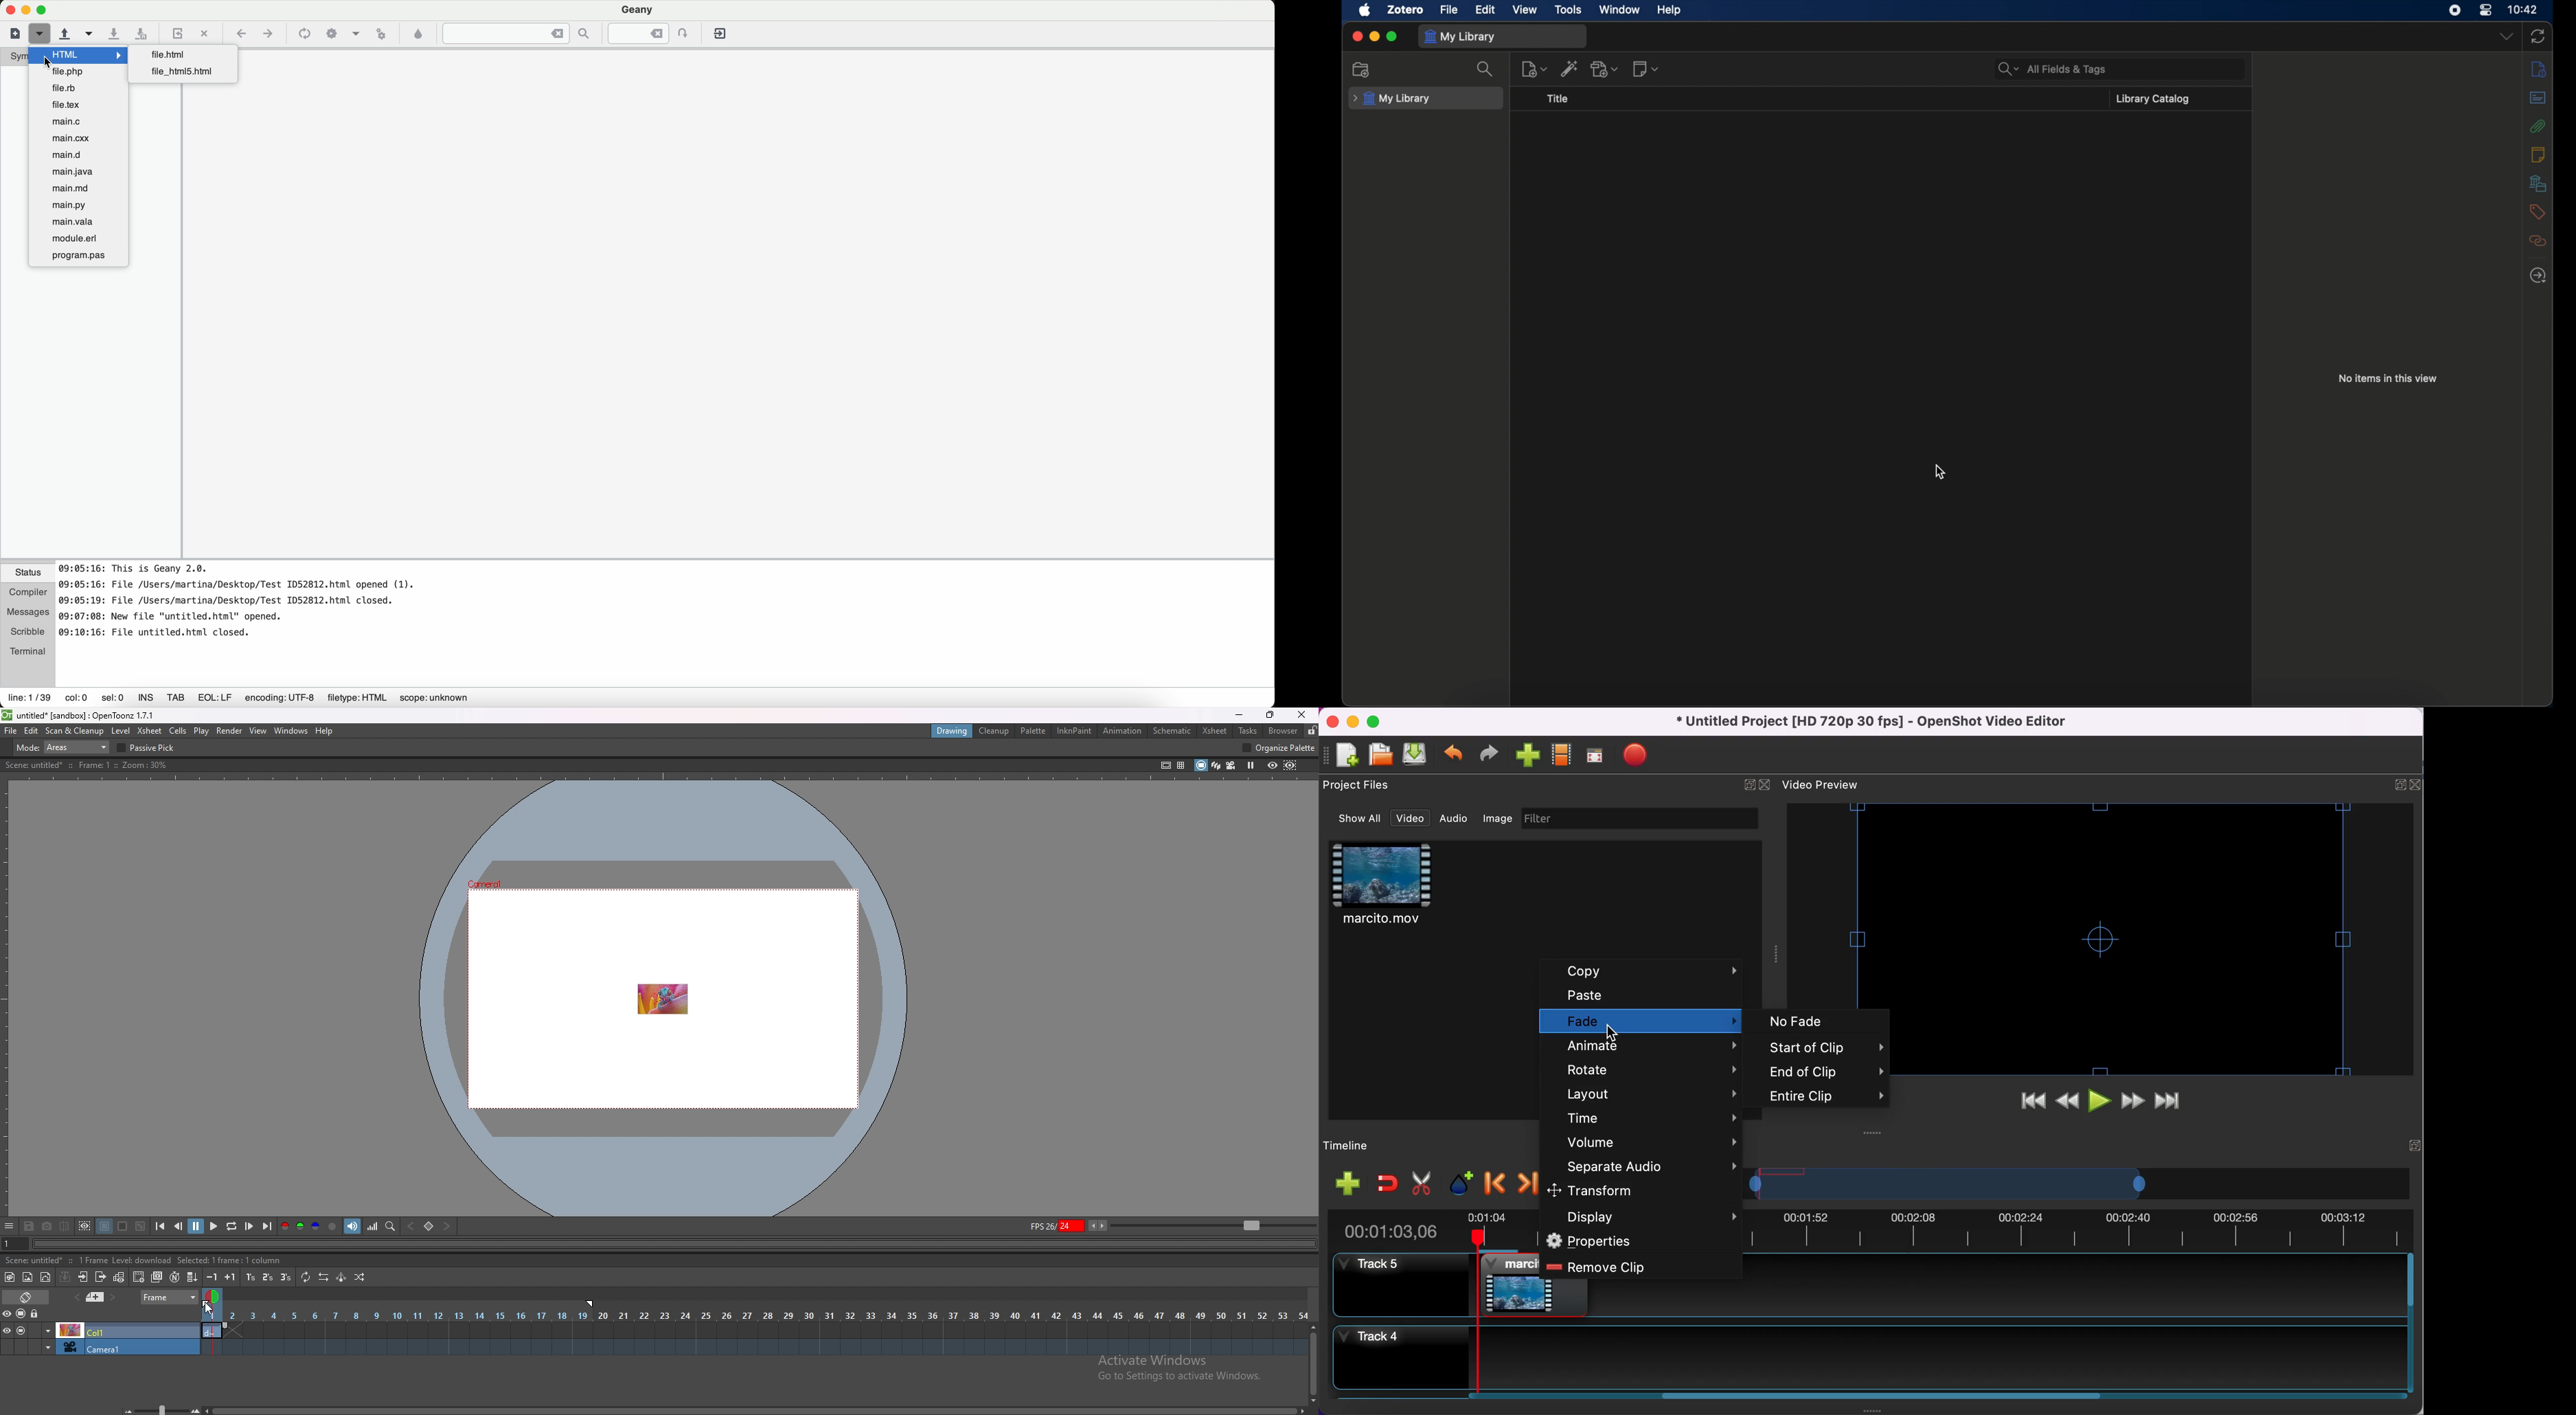 Image resolution: width=2576 pixels, height=1428 pixels. What do you see at coordinates (1569, 9) in the screenshot?
I see `tools` at bounding box center [1569, 9].